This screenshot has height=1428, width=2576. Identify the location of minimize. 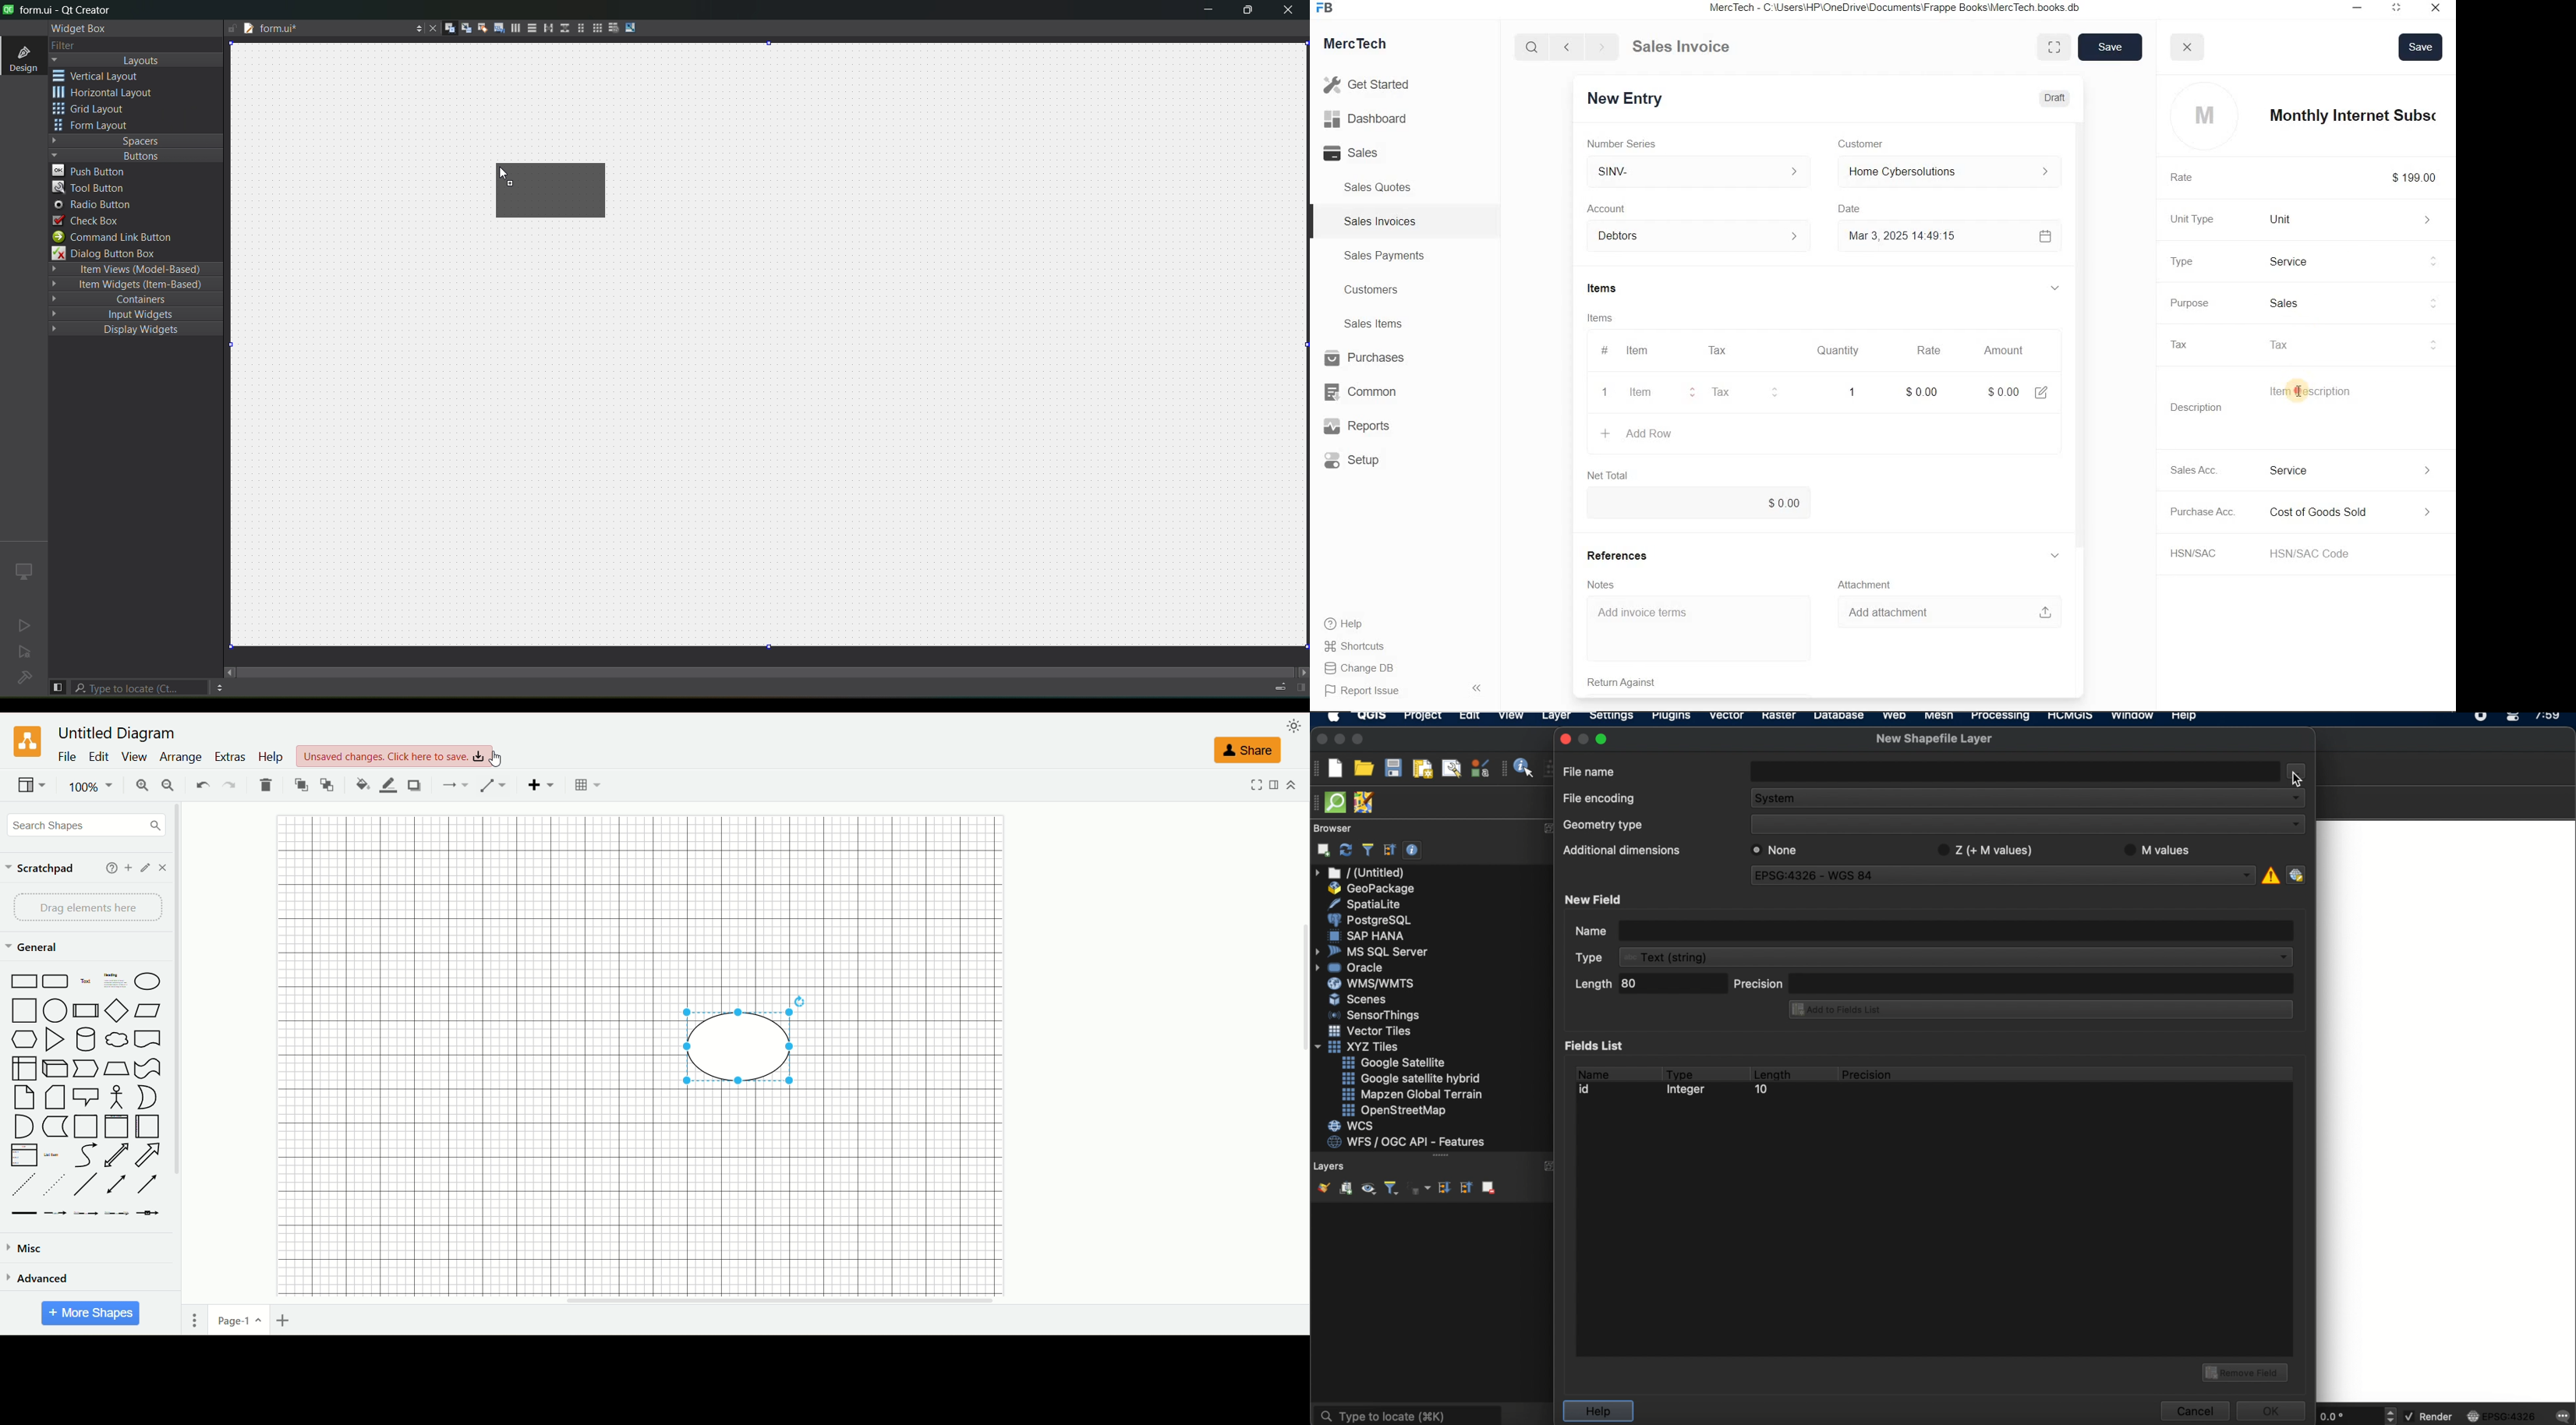
(1340, 740).